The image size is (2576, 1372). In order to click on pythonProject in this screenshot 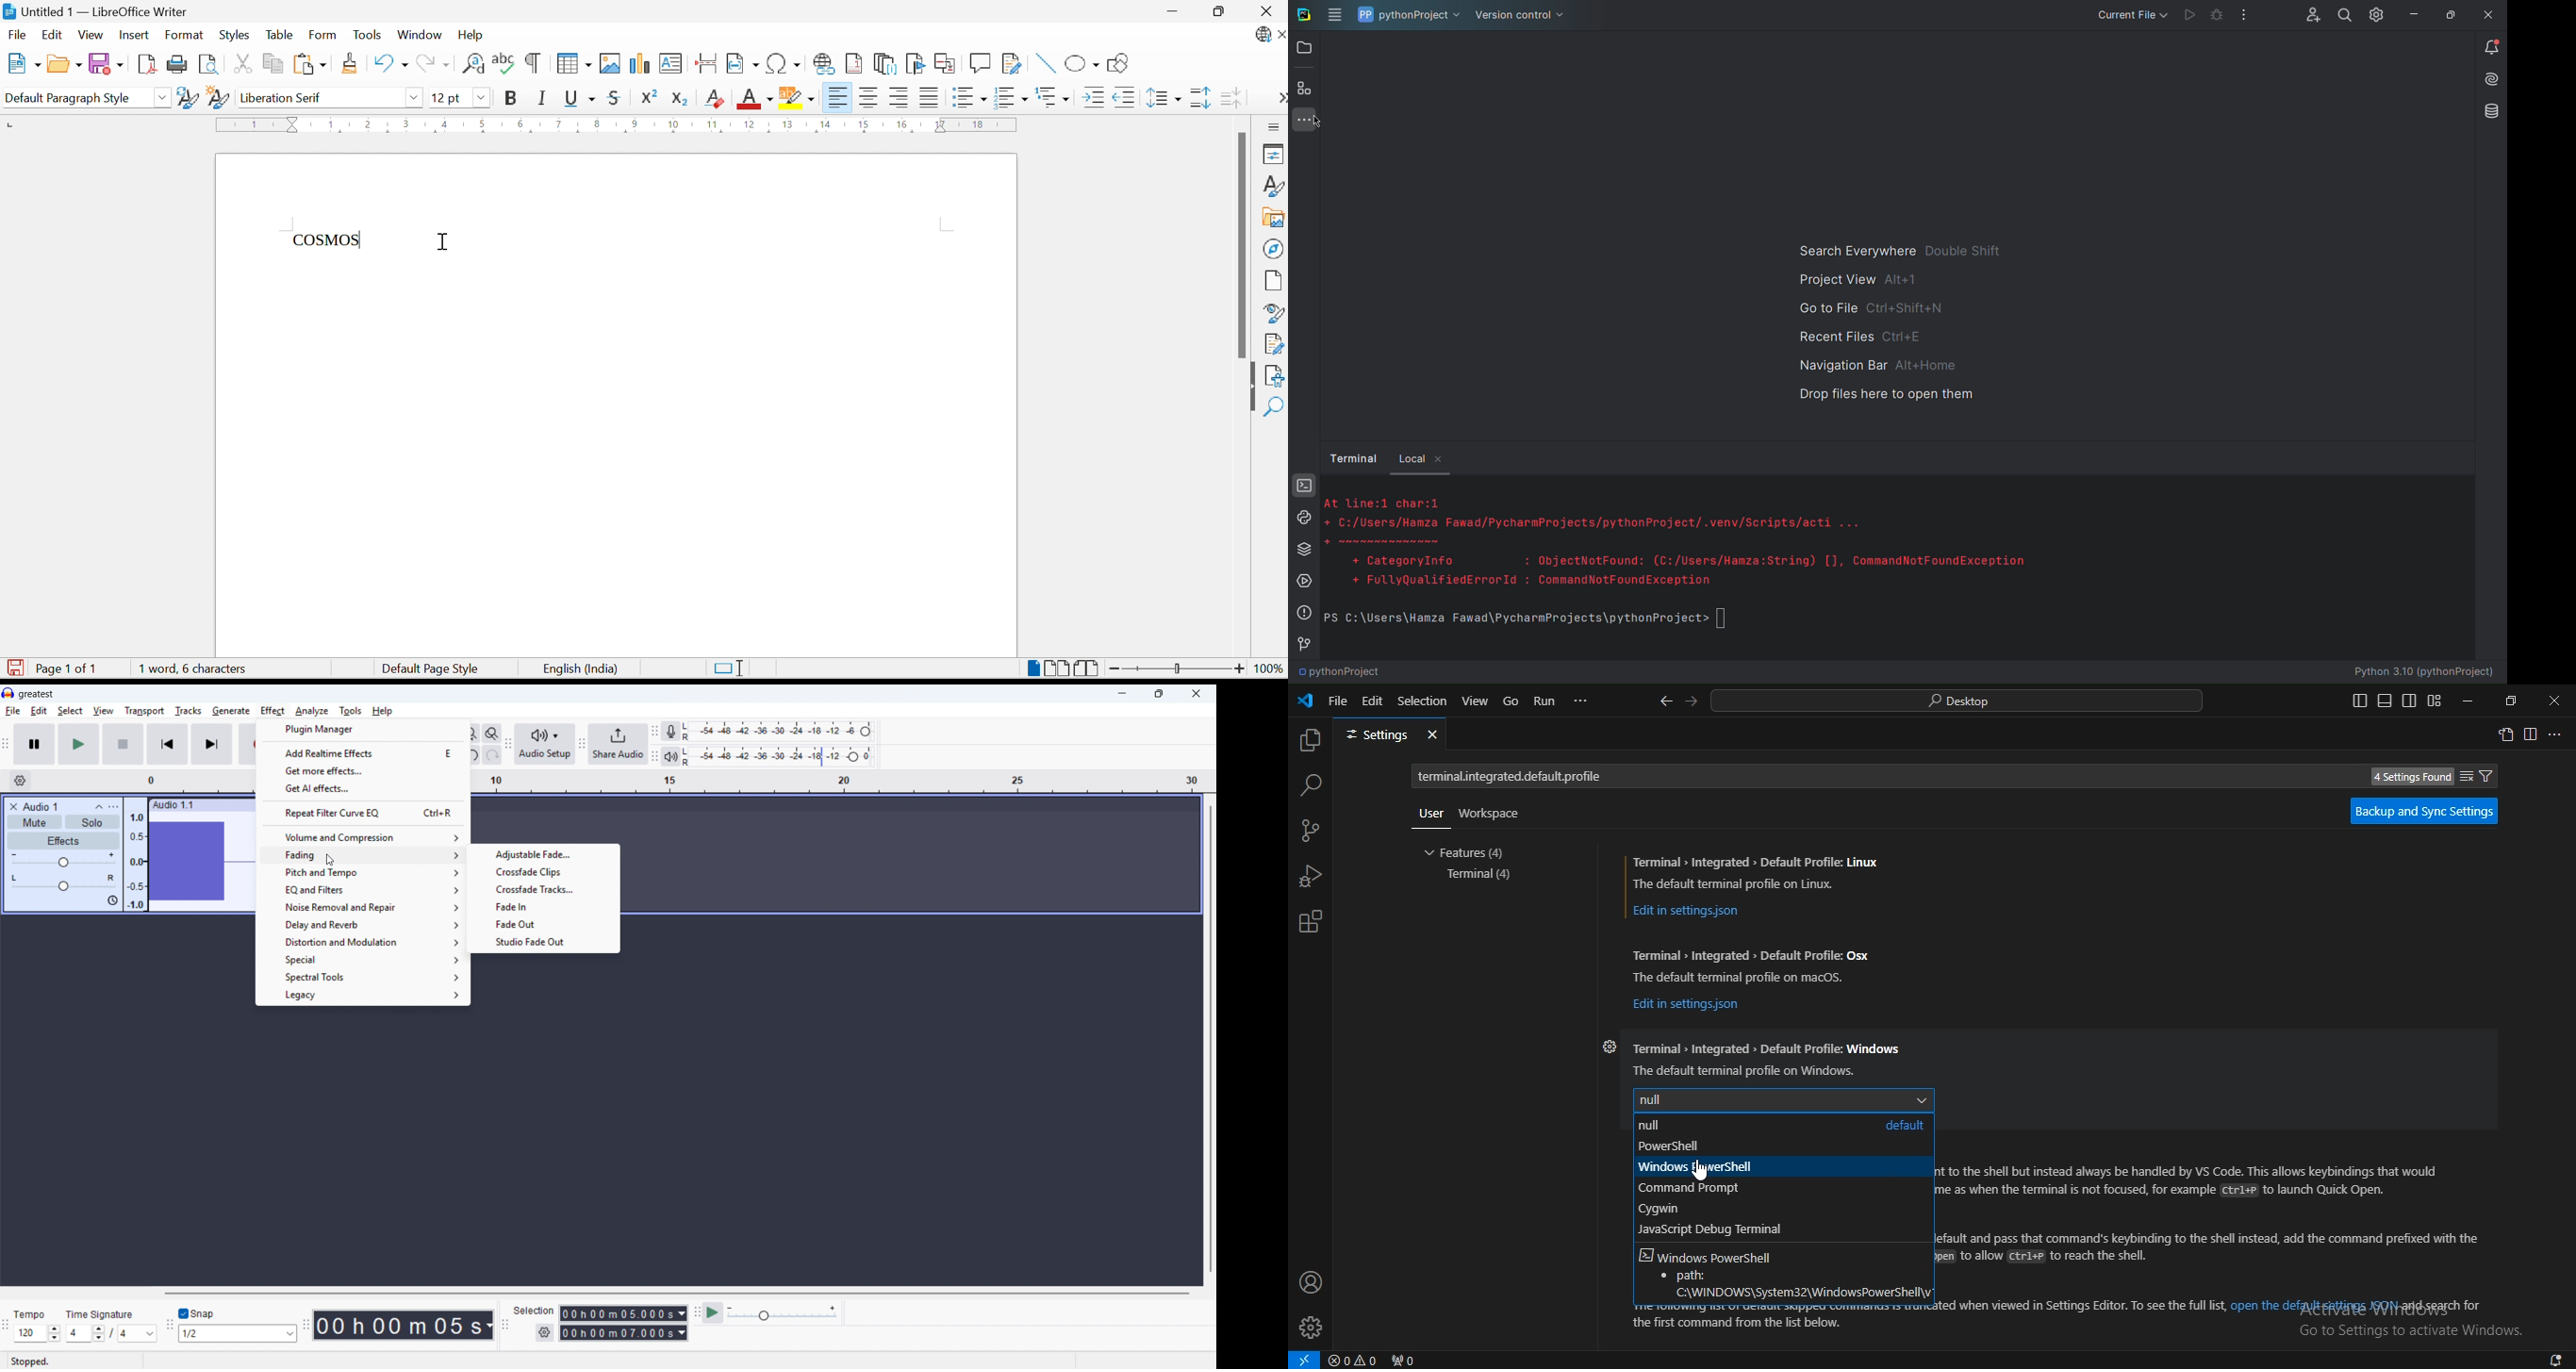, I will do `click(1410, 16)`.